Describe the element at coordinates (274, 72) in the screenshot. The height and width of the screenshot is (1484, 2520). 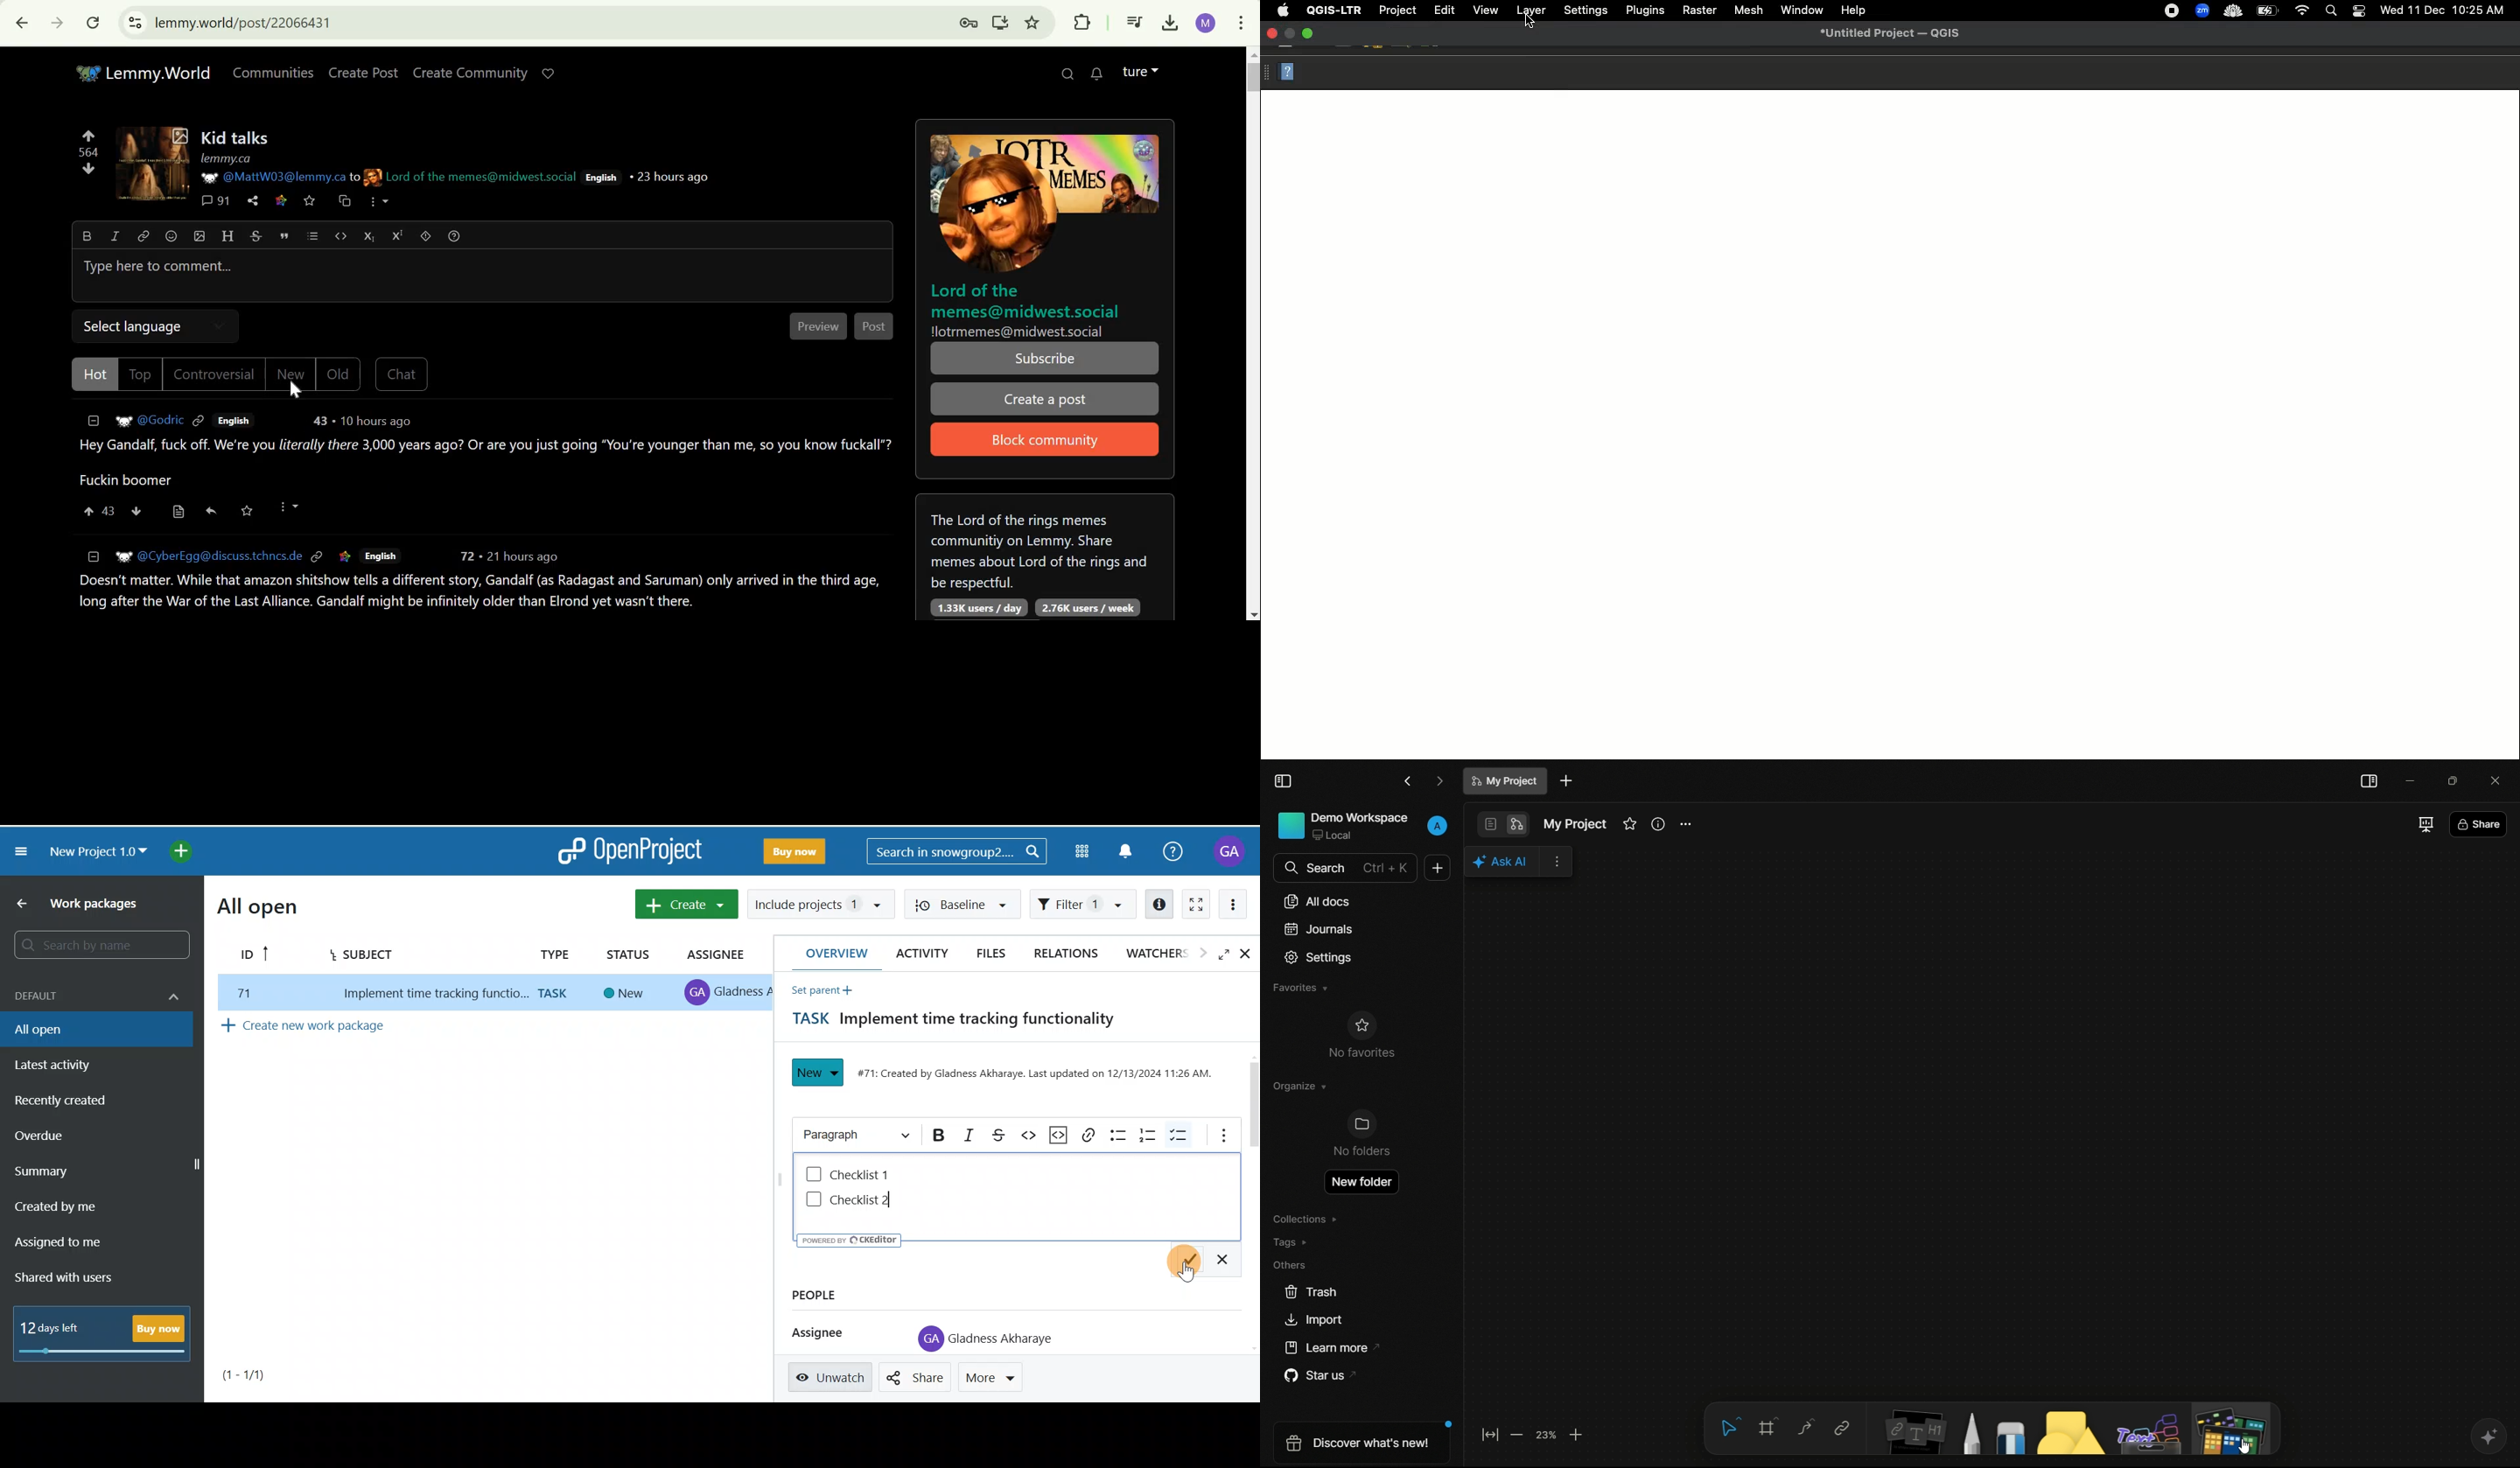
I see `Communities` at that location.